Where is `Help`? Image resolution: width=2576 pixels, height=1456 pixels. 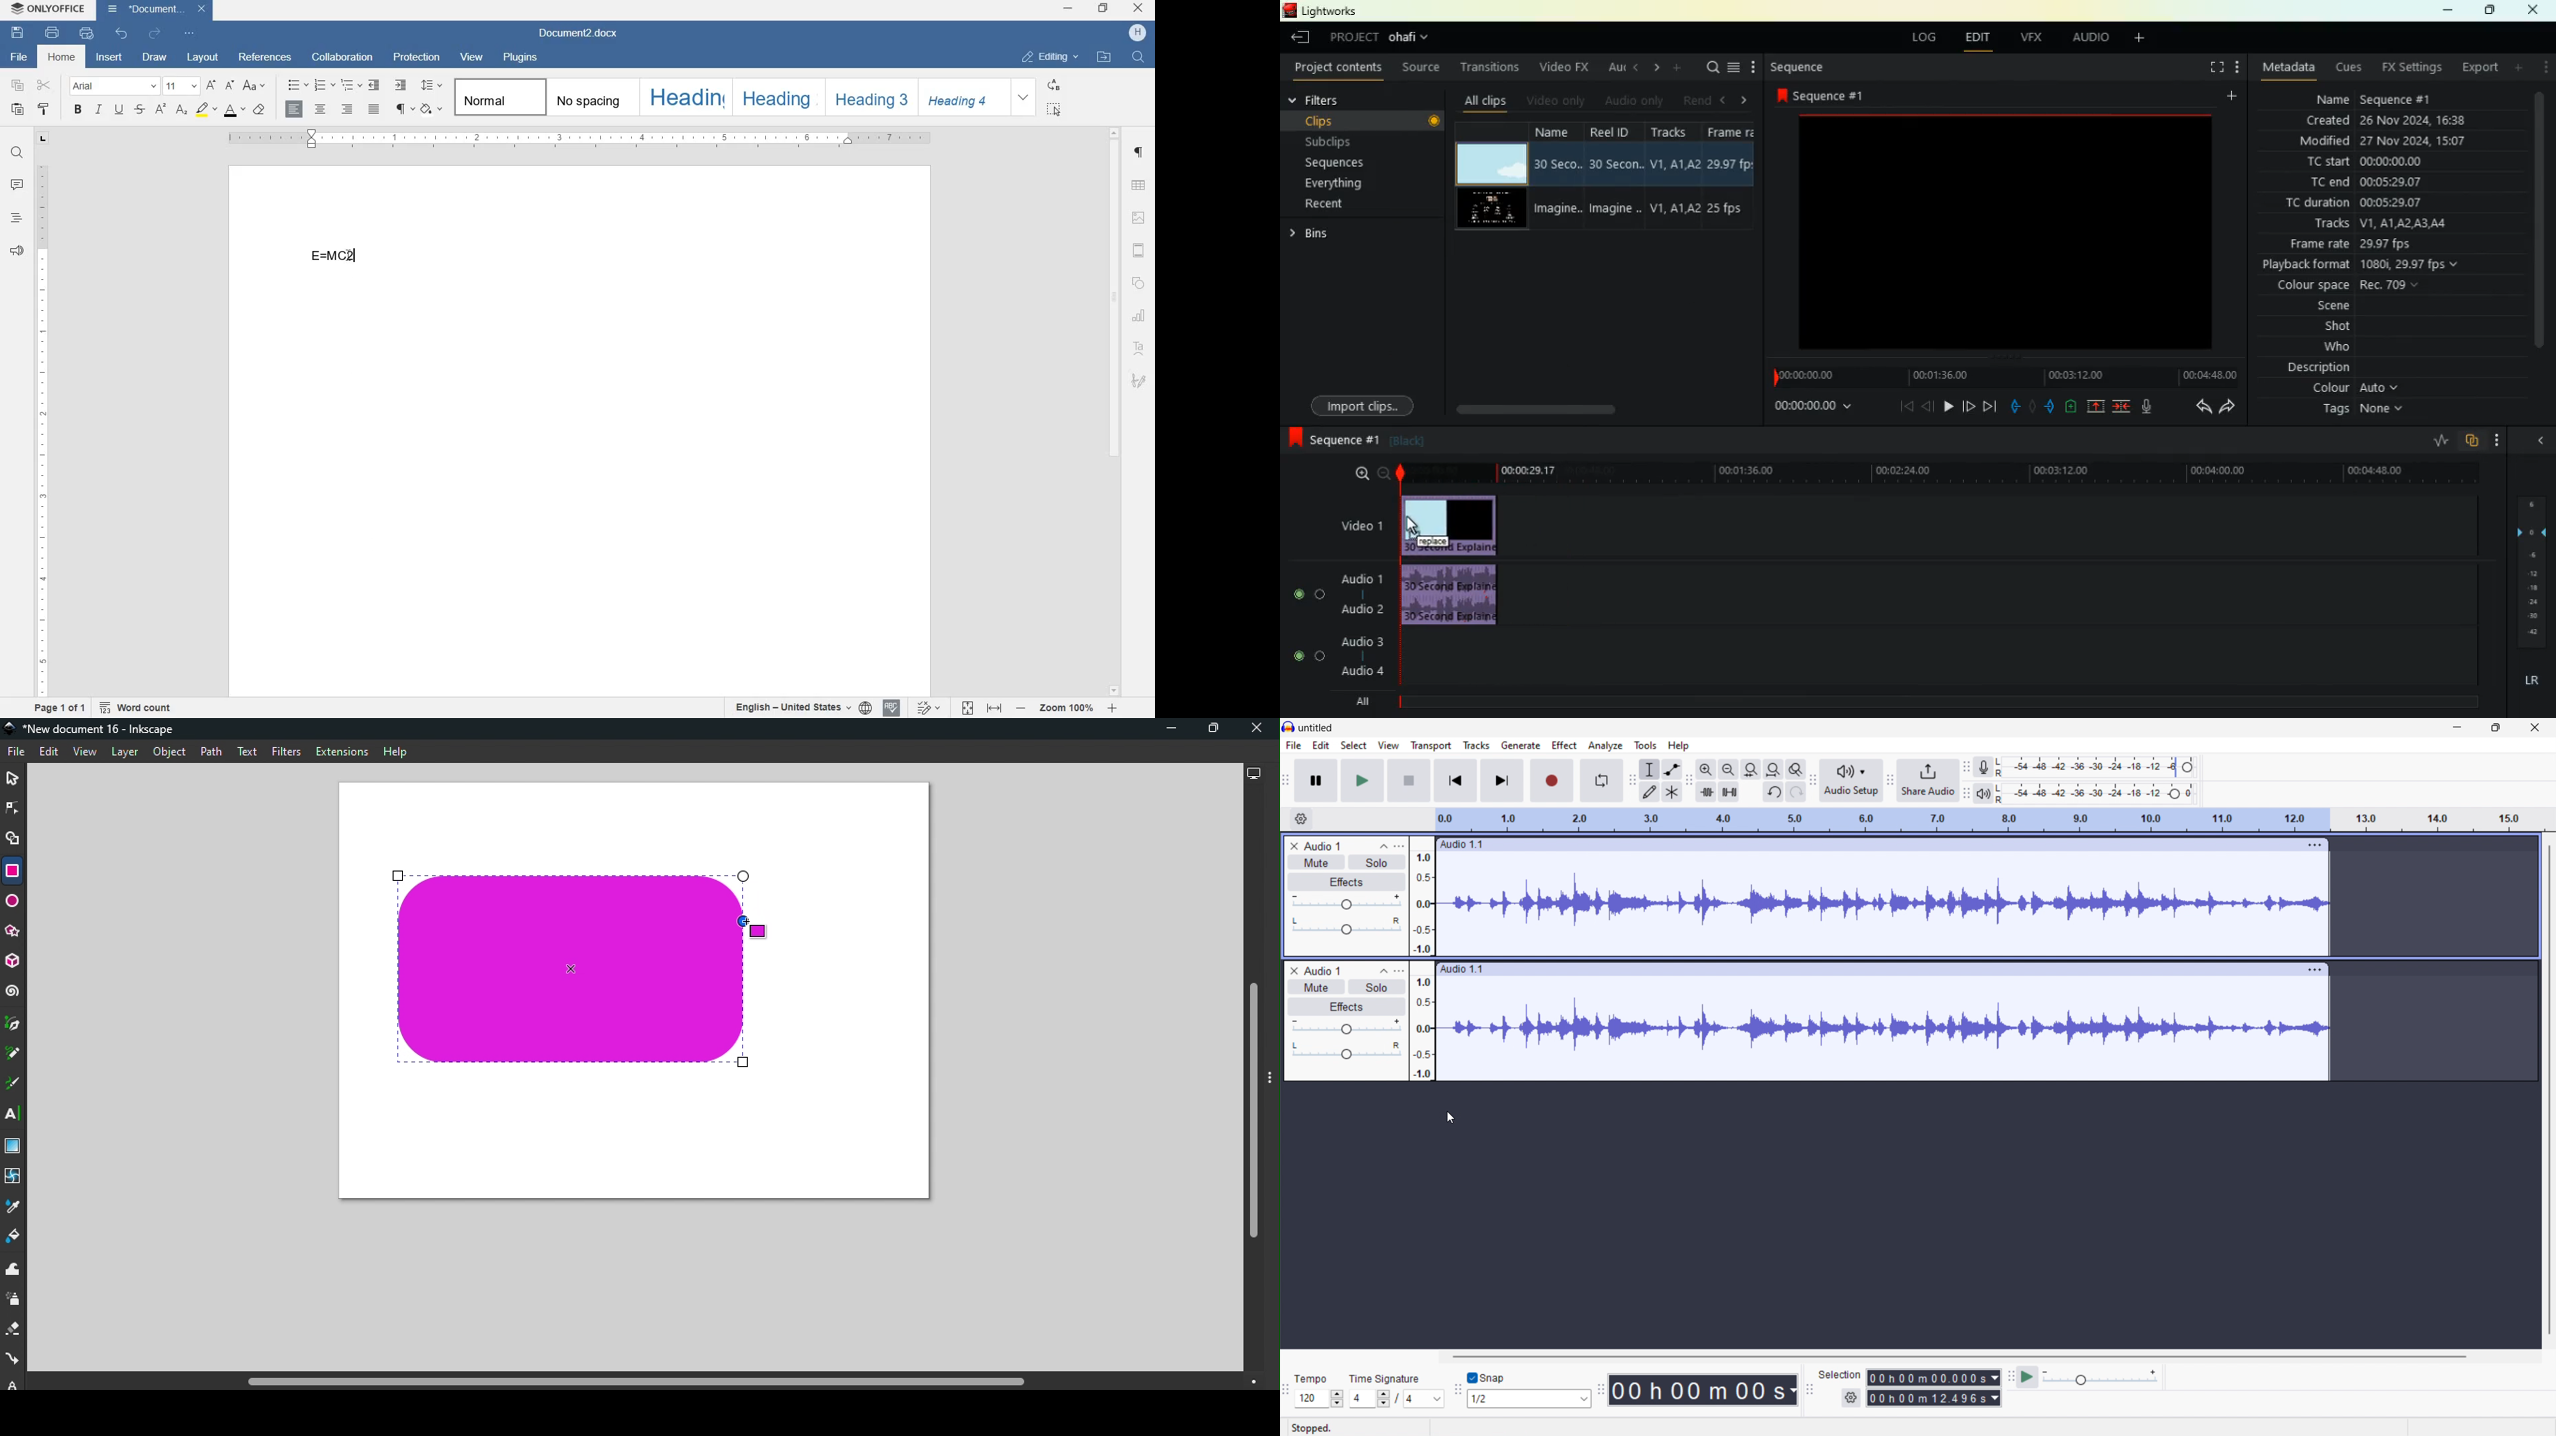
Help is located at coordinates (395, 752).